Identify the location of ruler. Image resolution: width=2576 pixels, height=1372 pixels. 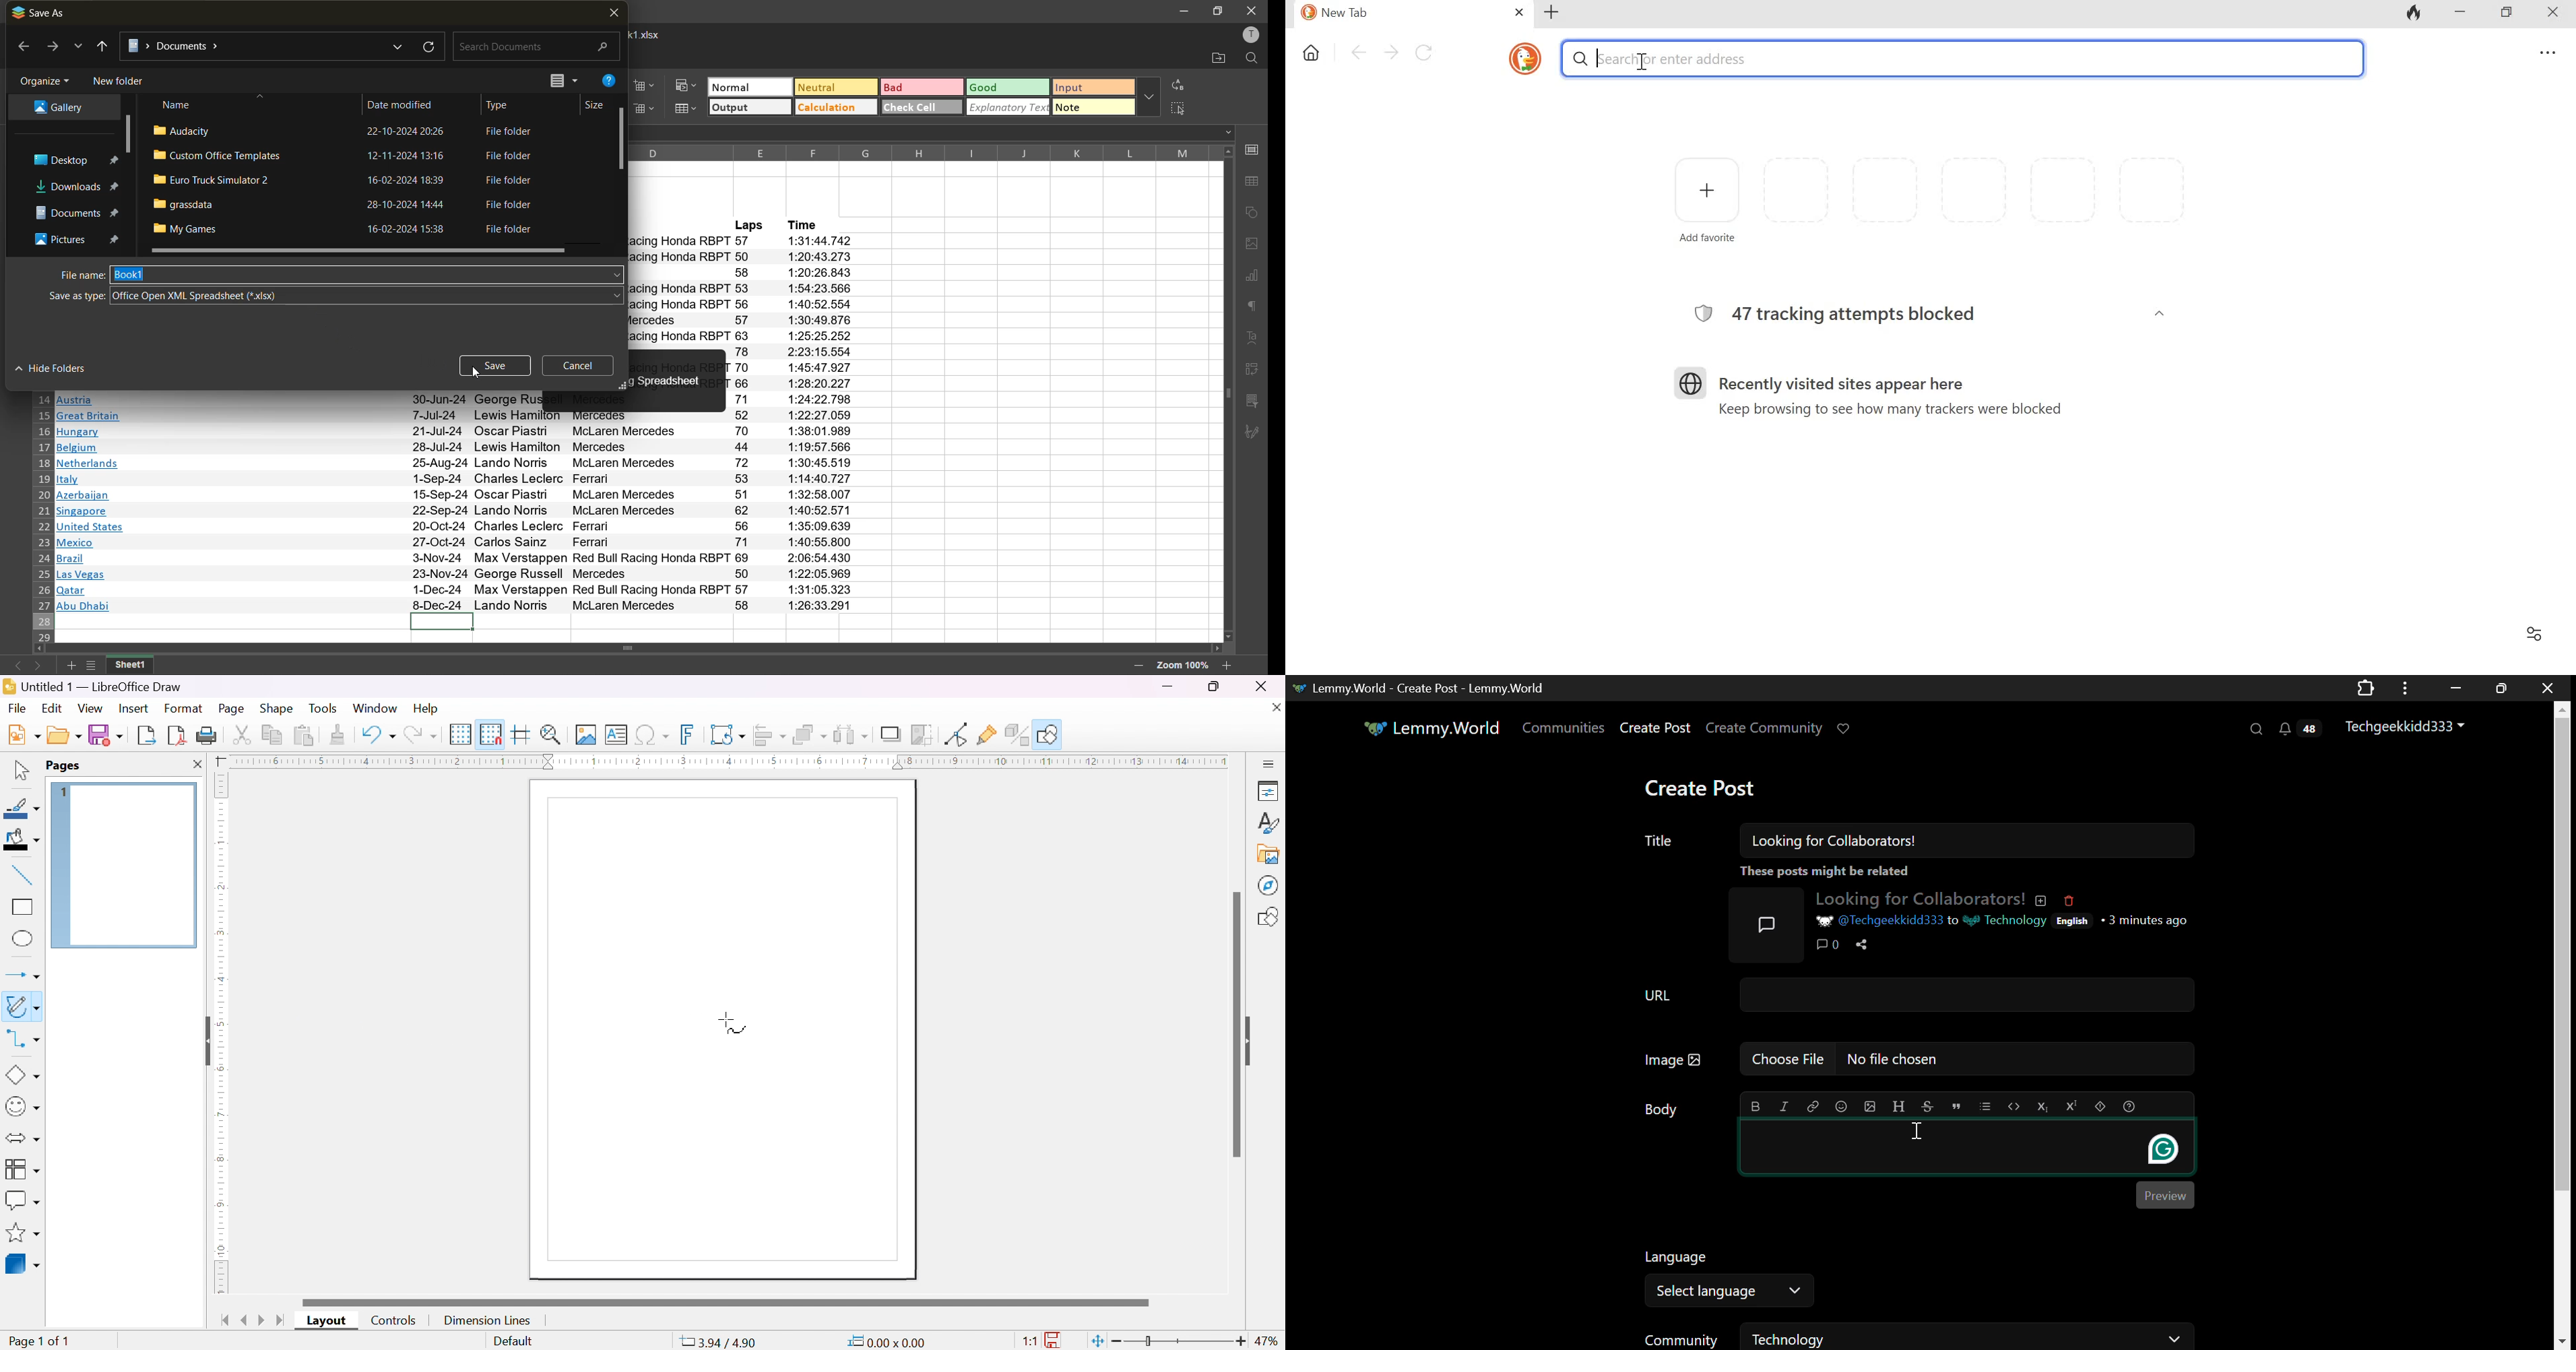
(218, 1165).